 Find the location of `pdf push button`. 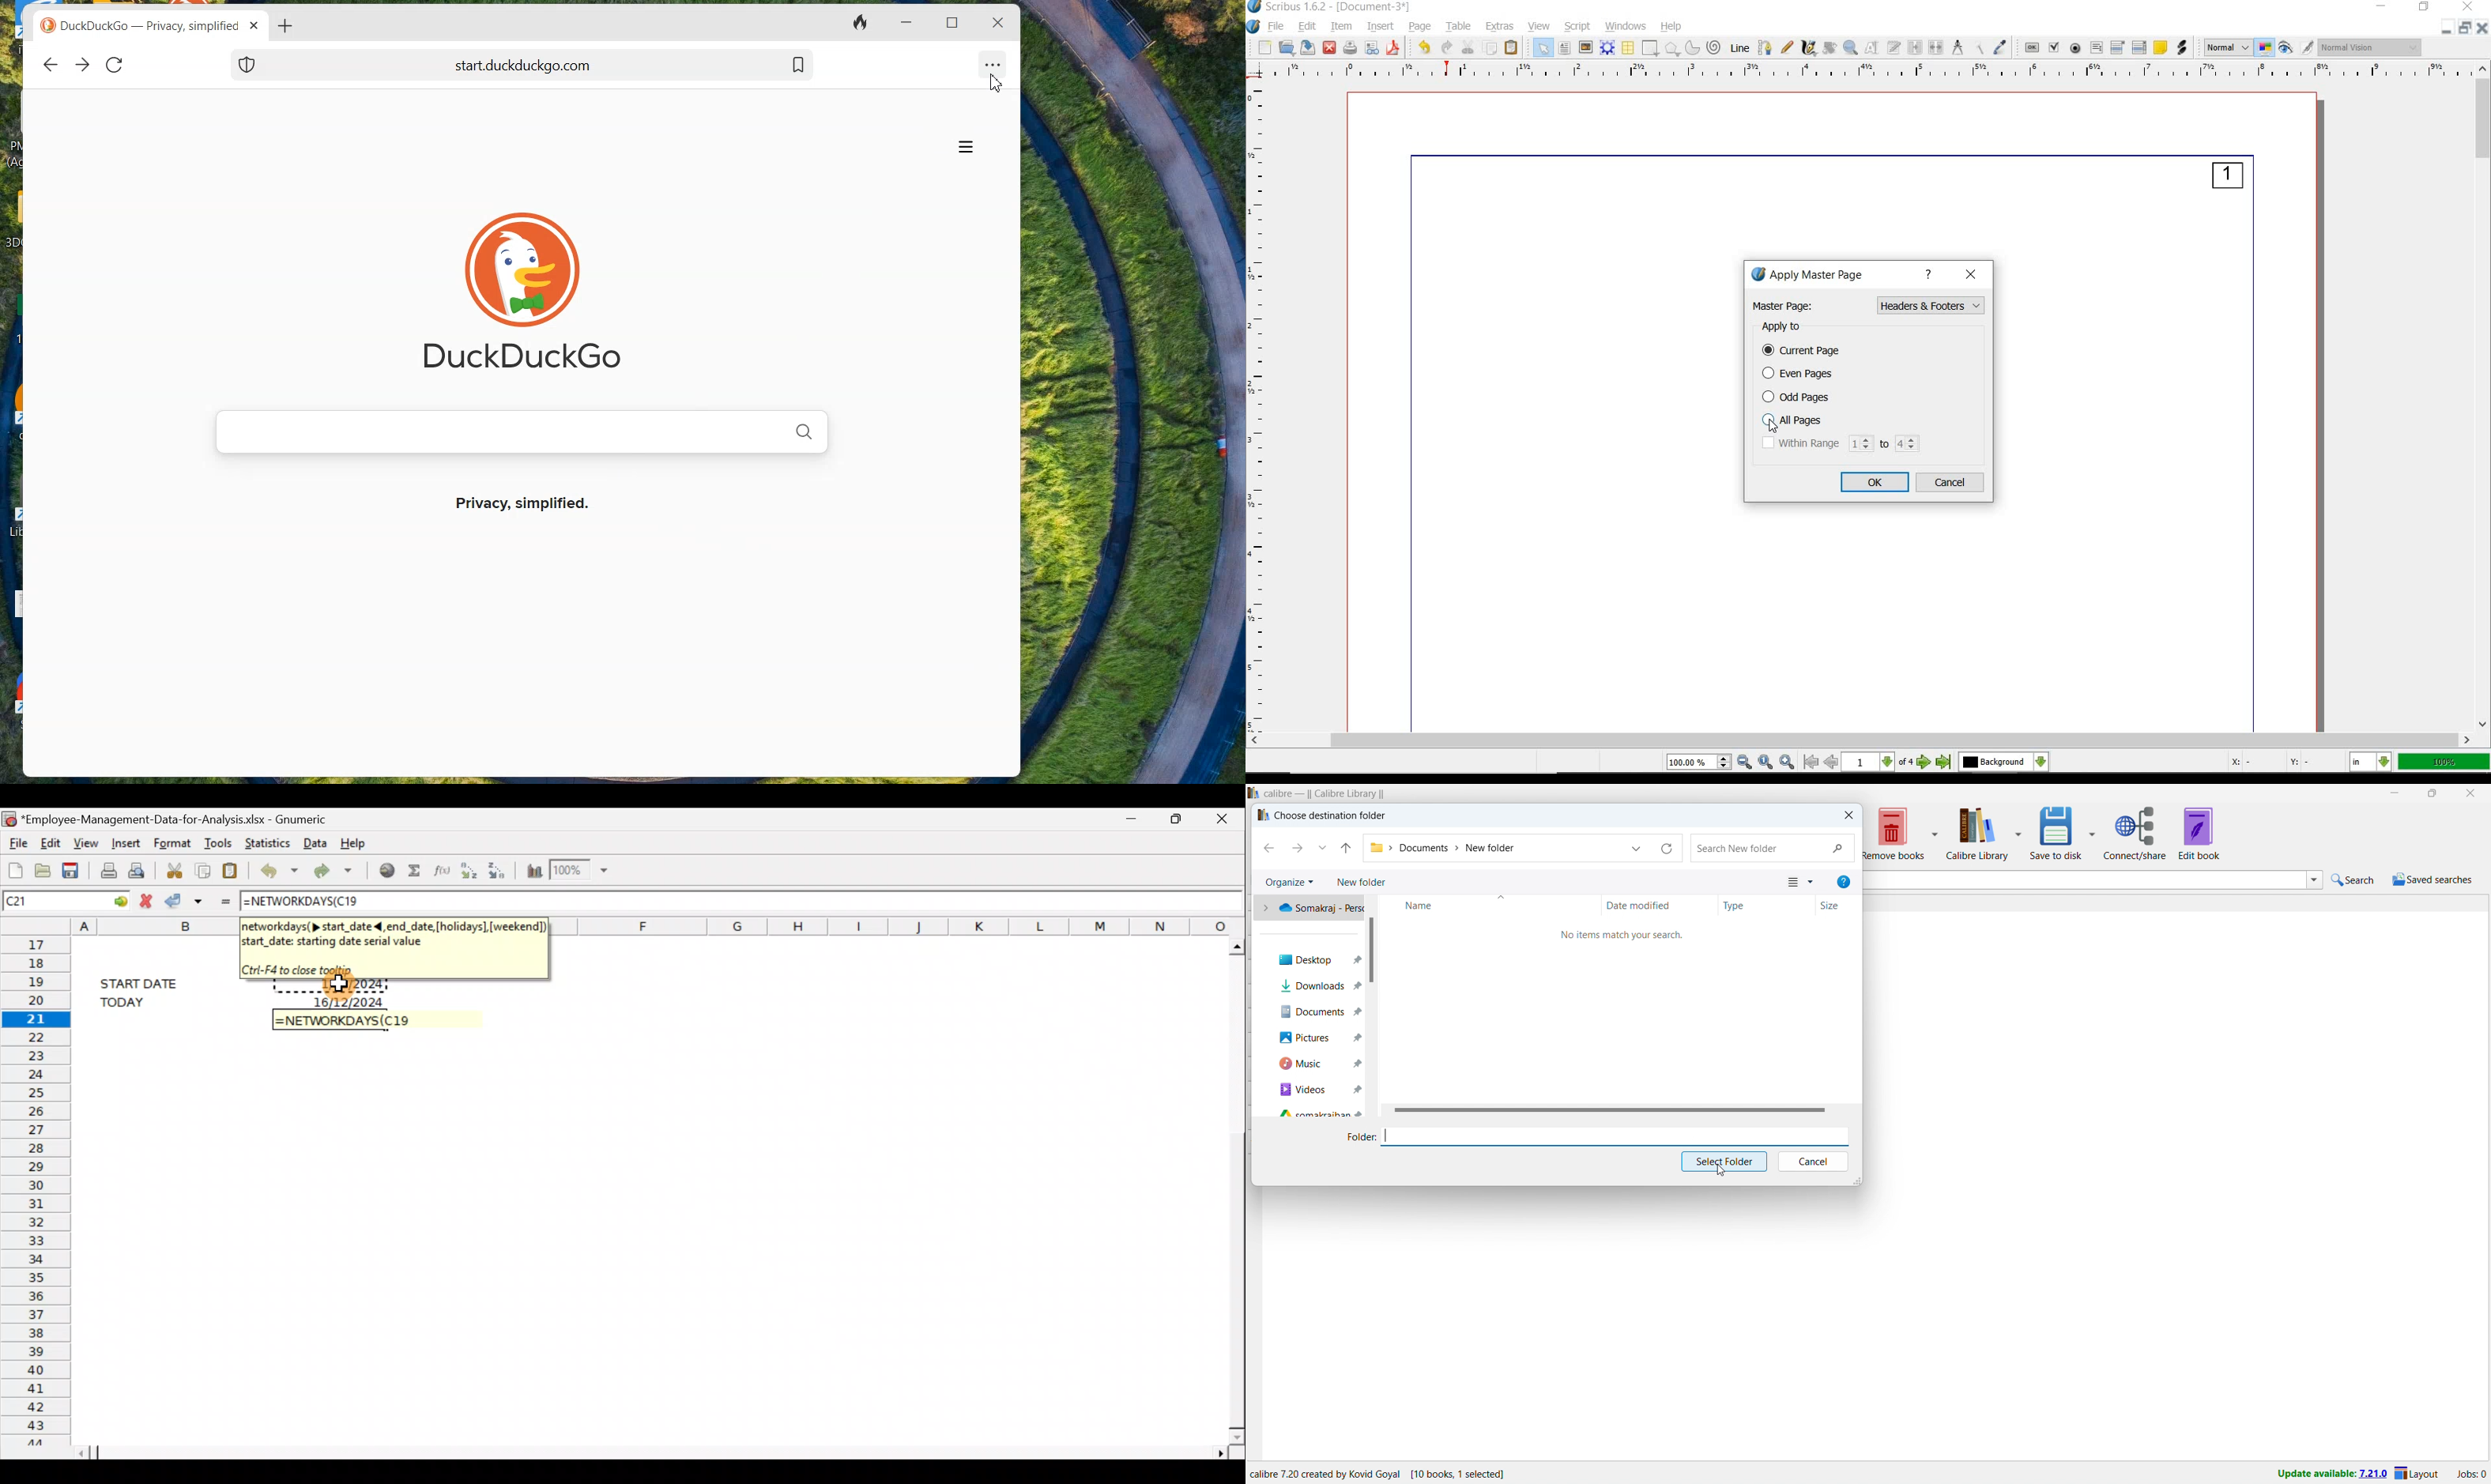

pdf push button is located at coordinates (2031, 47).